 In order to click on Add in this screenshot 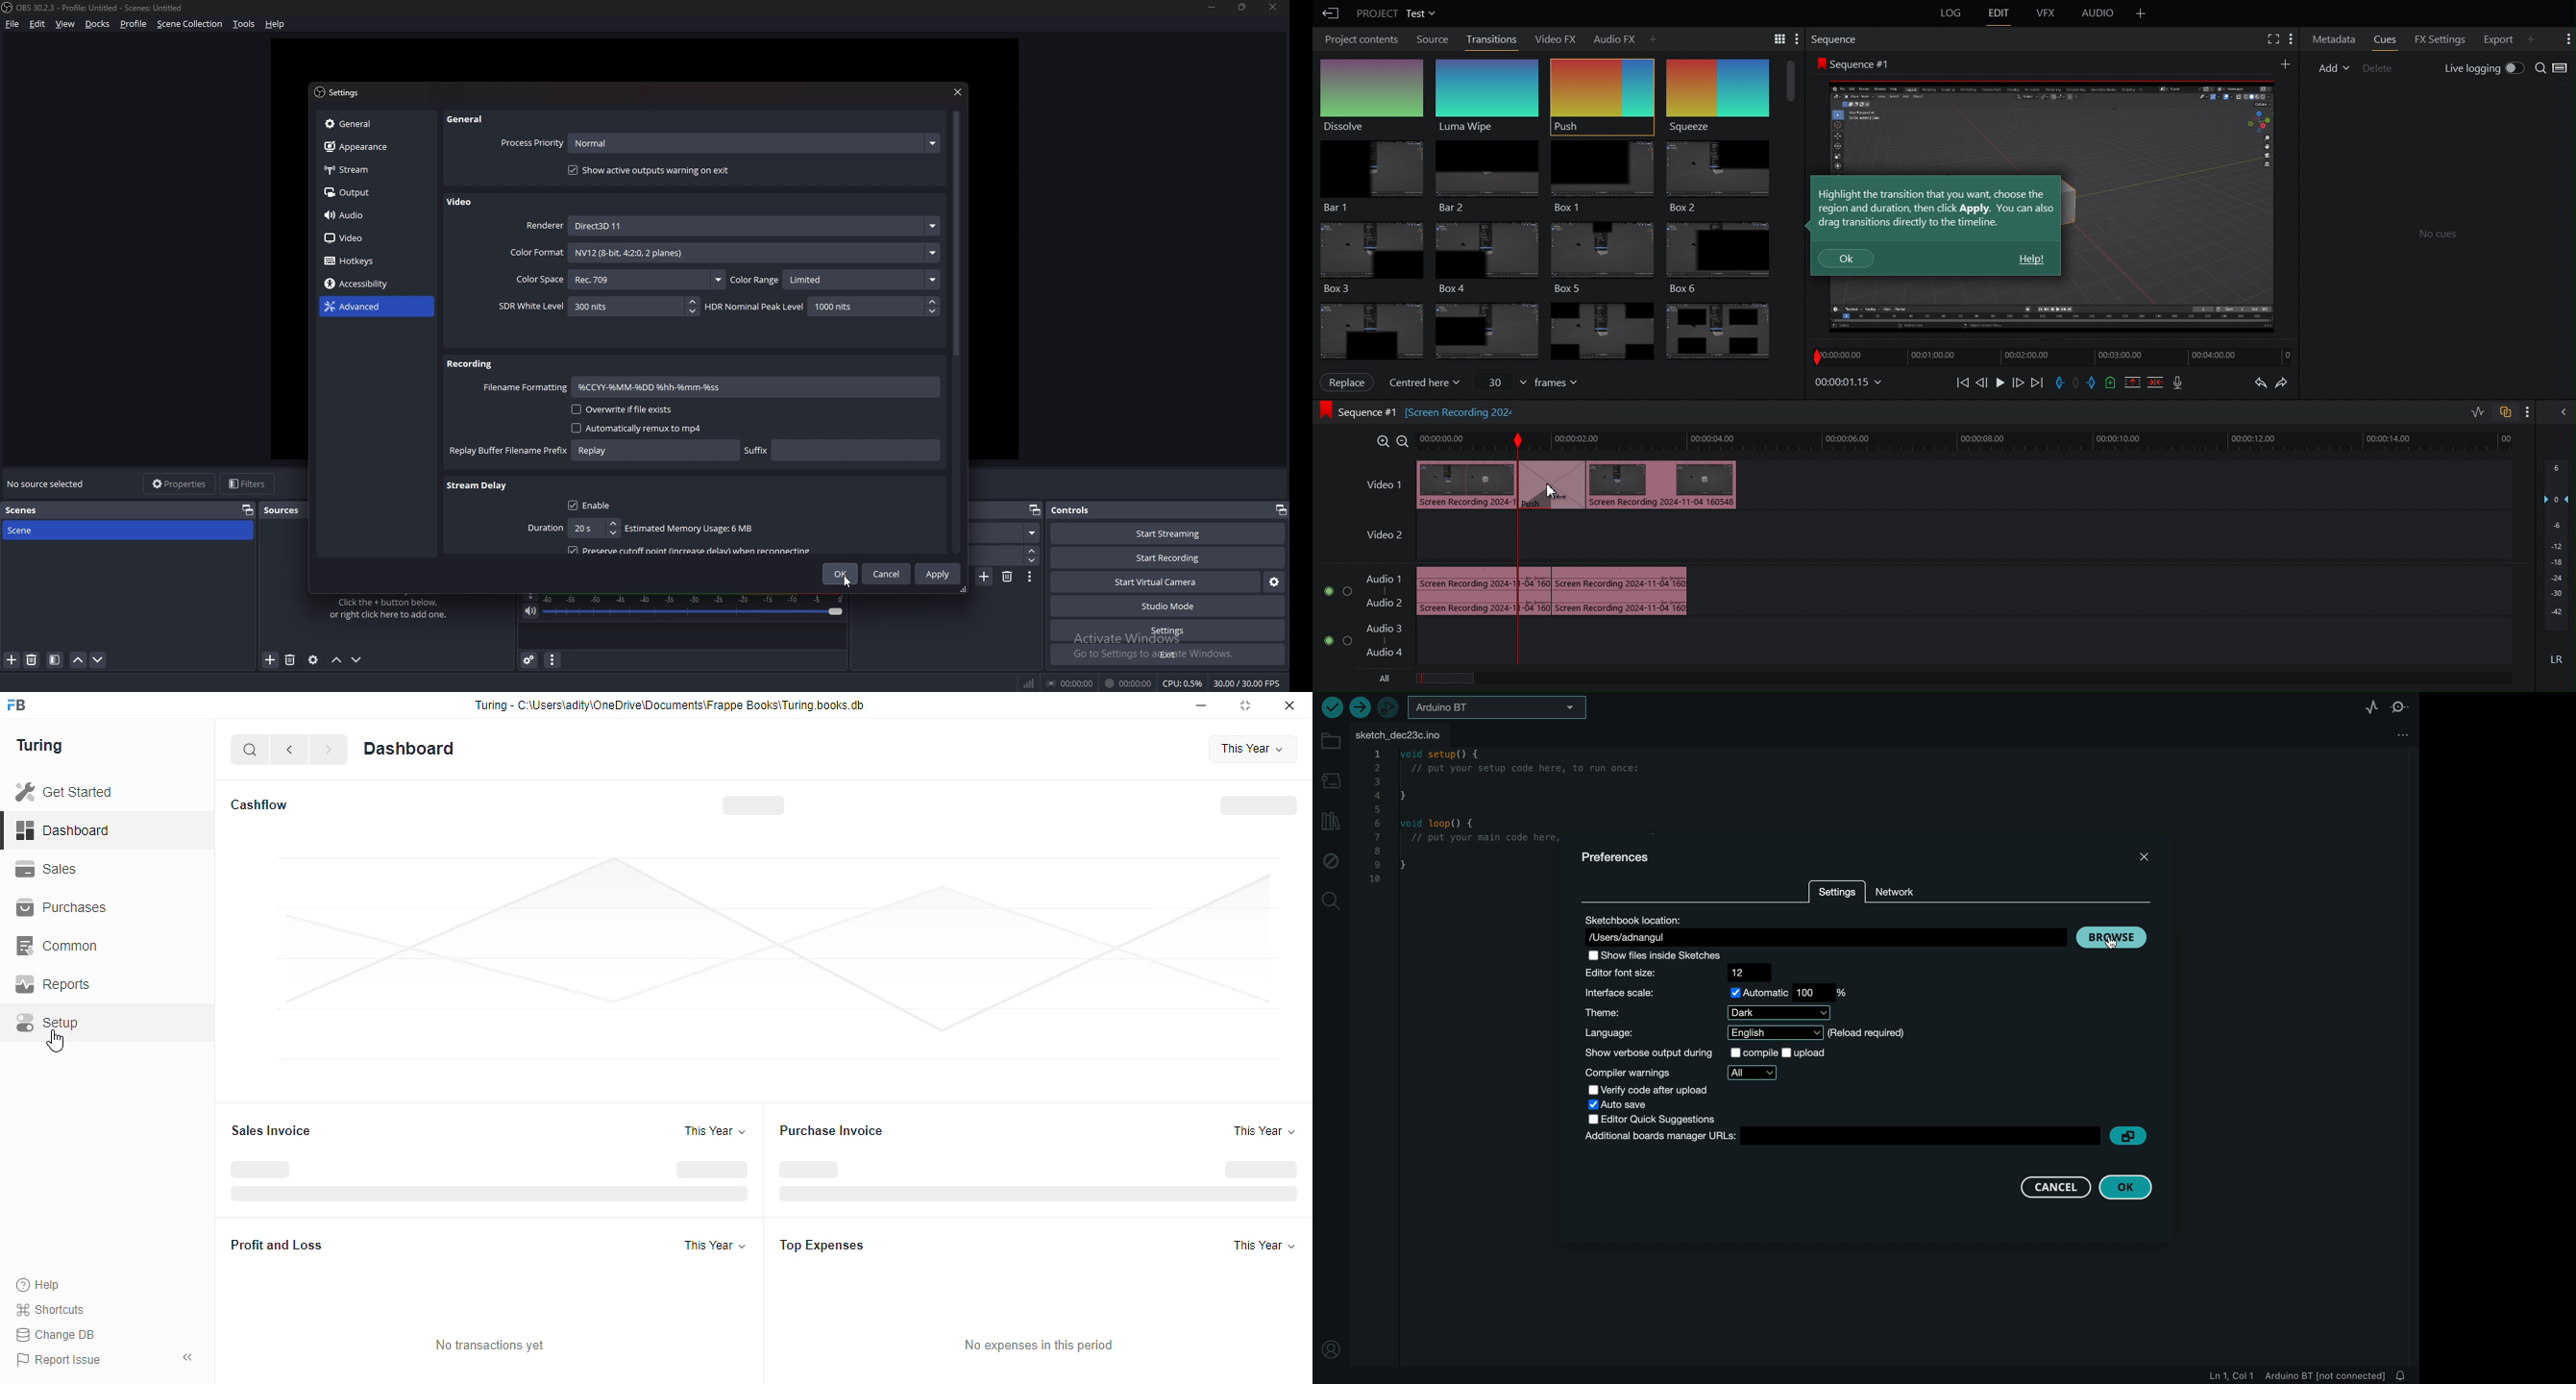, I will do `click(1652, 38)`.